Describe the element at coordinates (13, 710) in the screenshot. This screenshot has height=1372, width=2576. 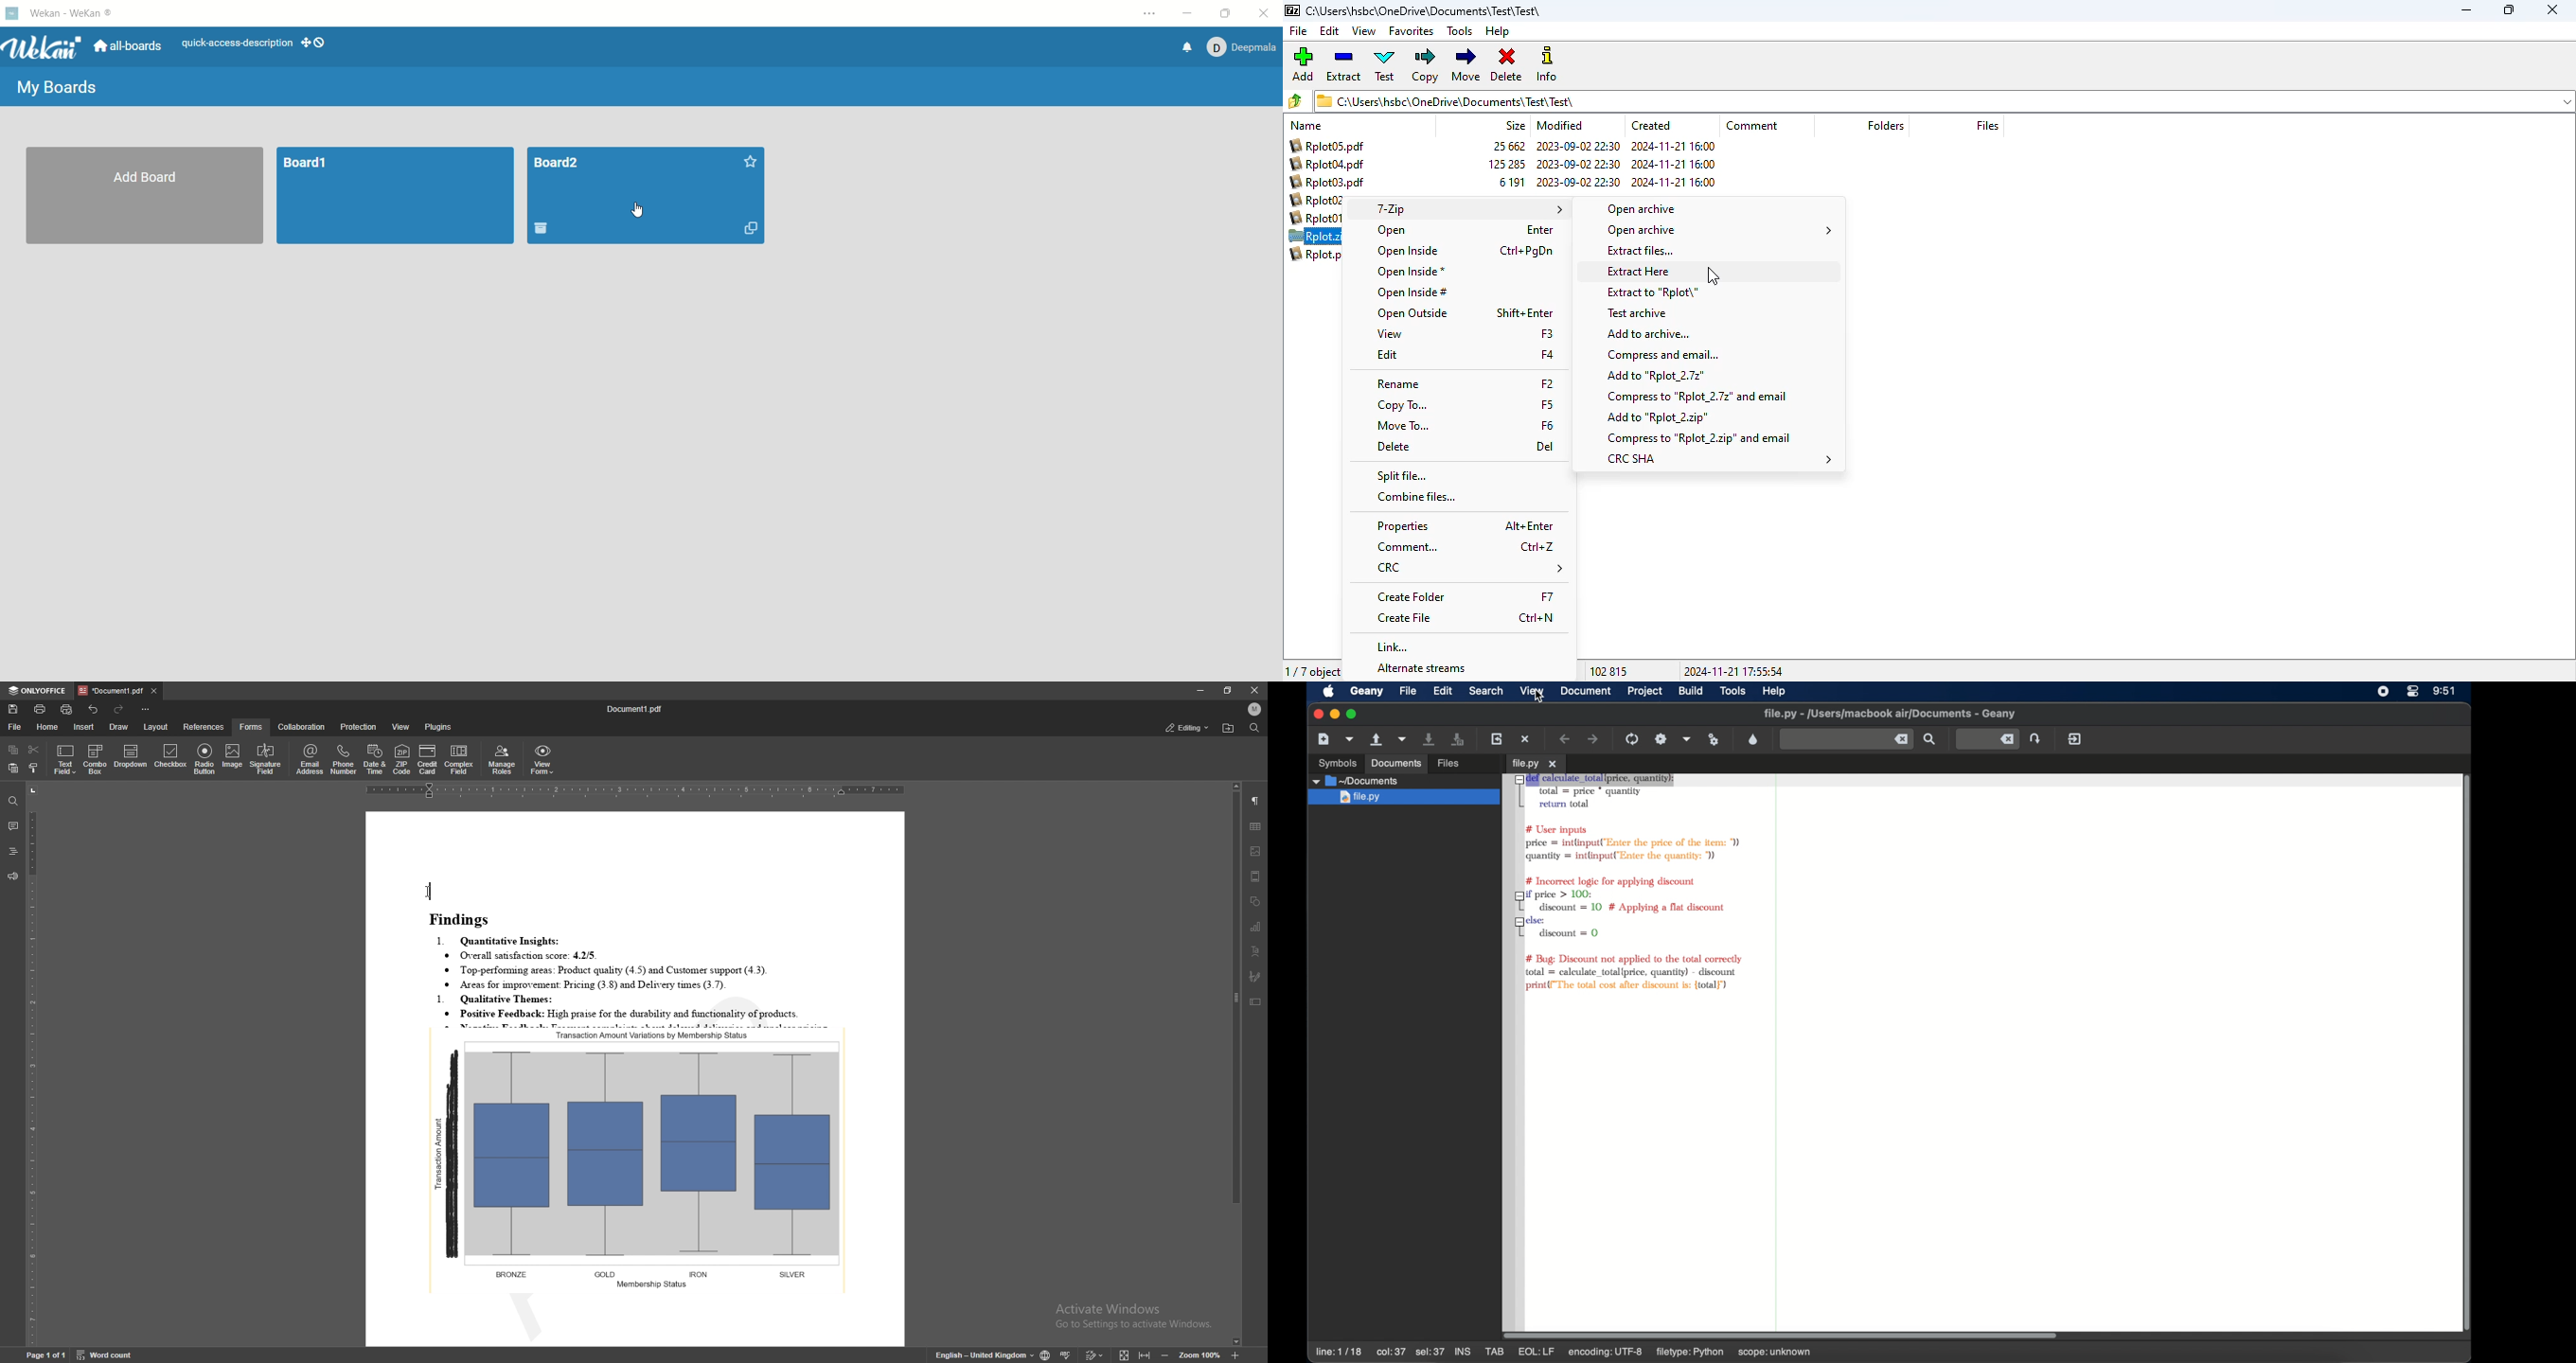
I see `save` at that location.